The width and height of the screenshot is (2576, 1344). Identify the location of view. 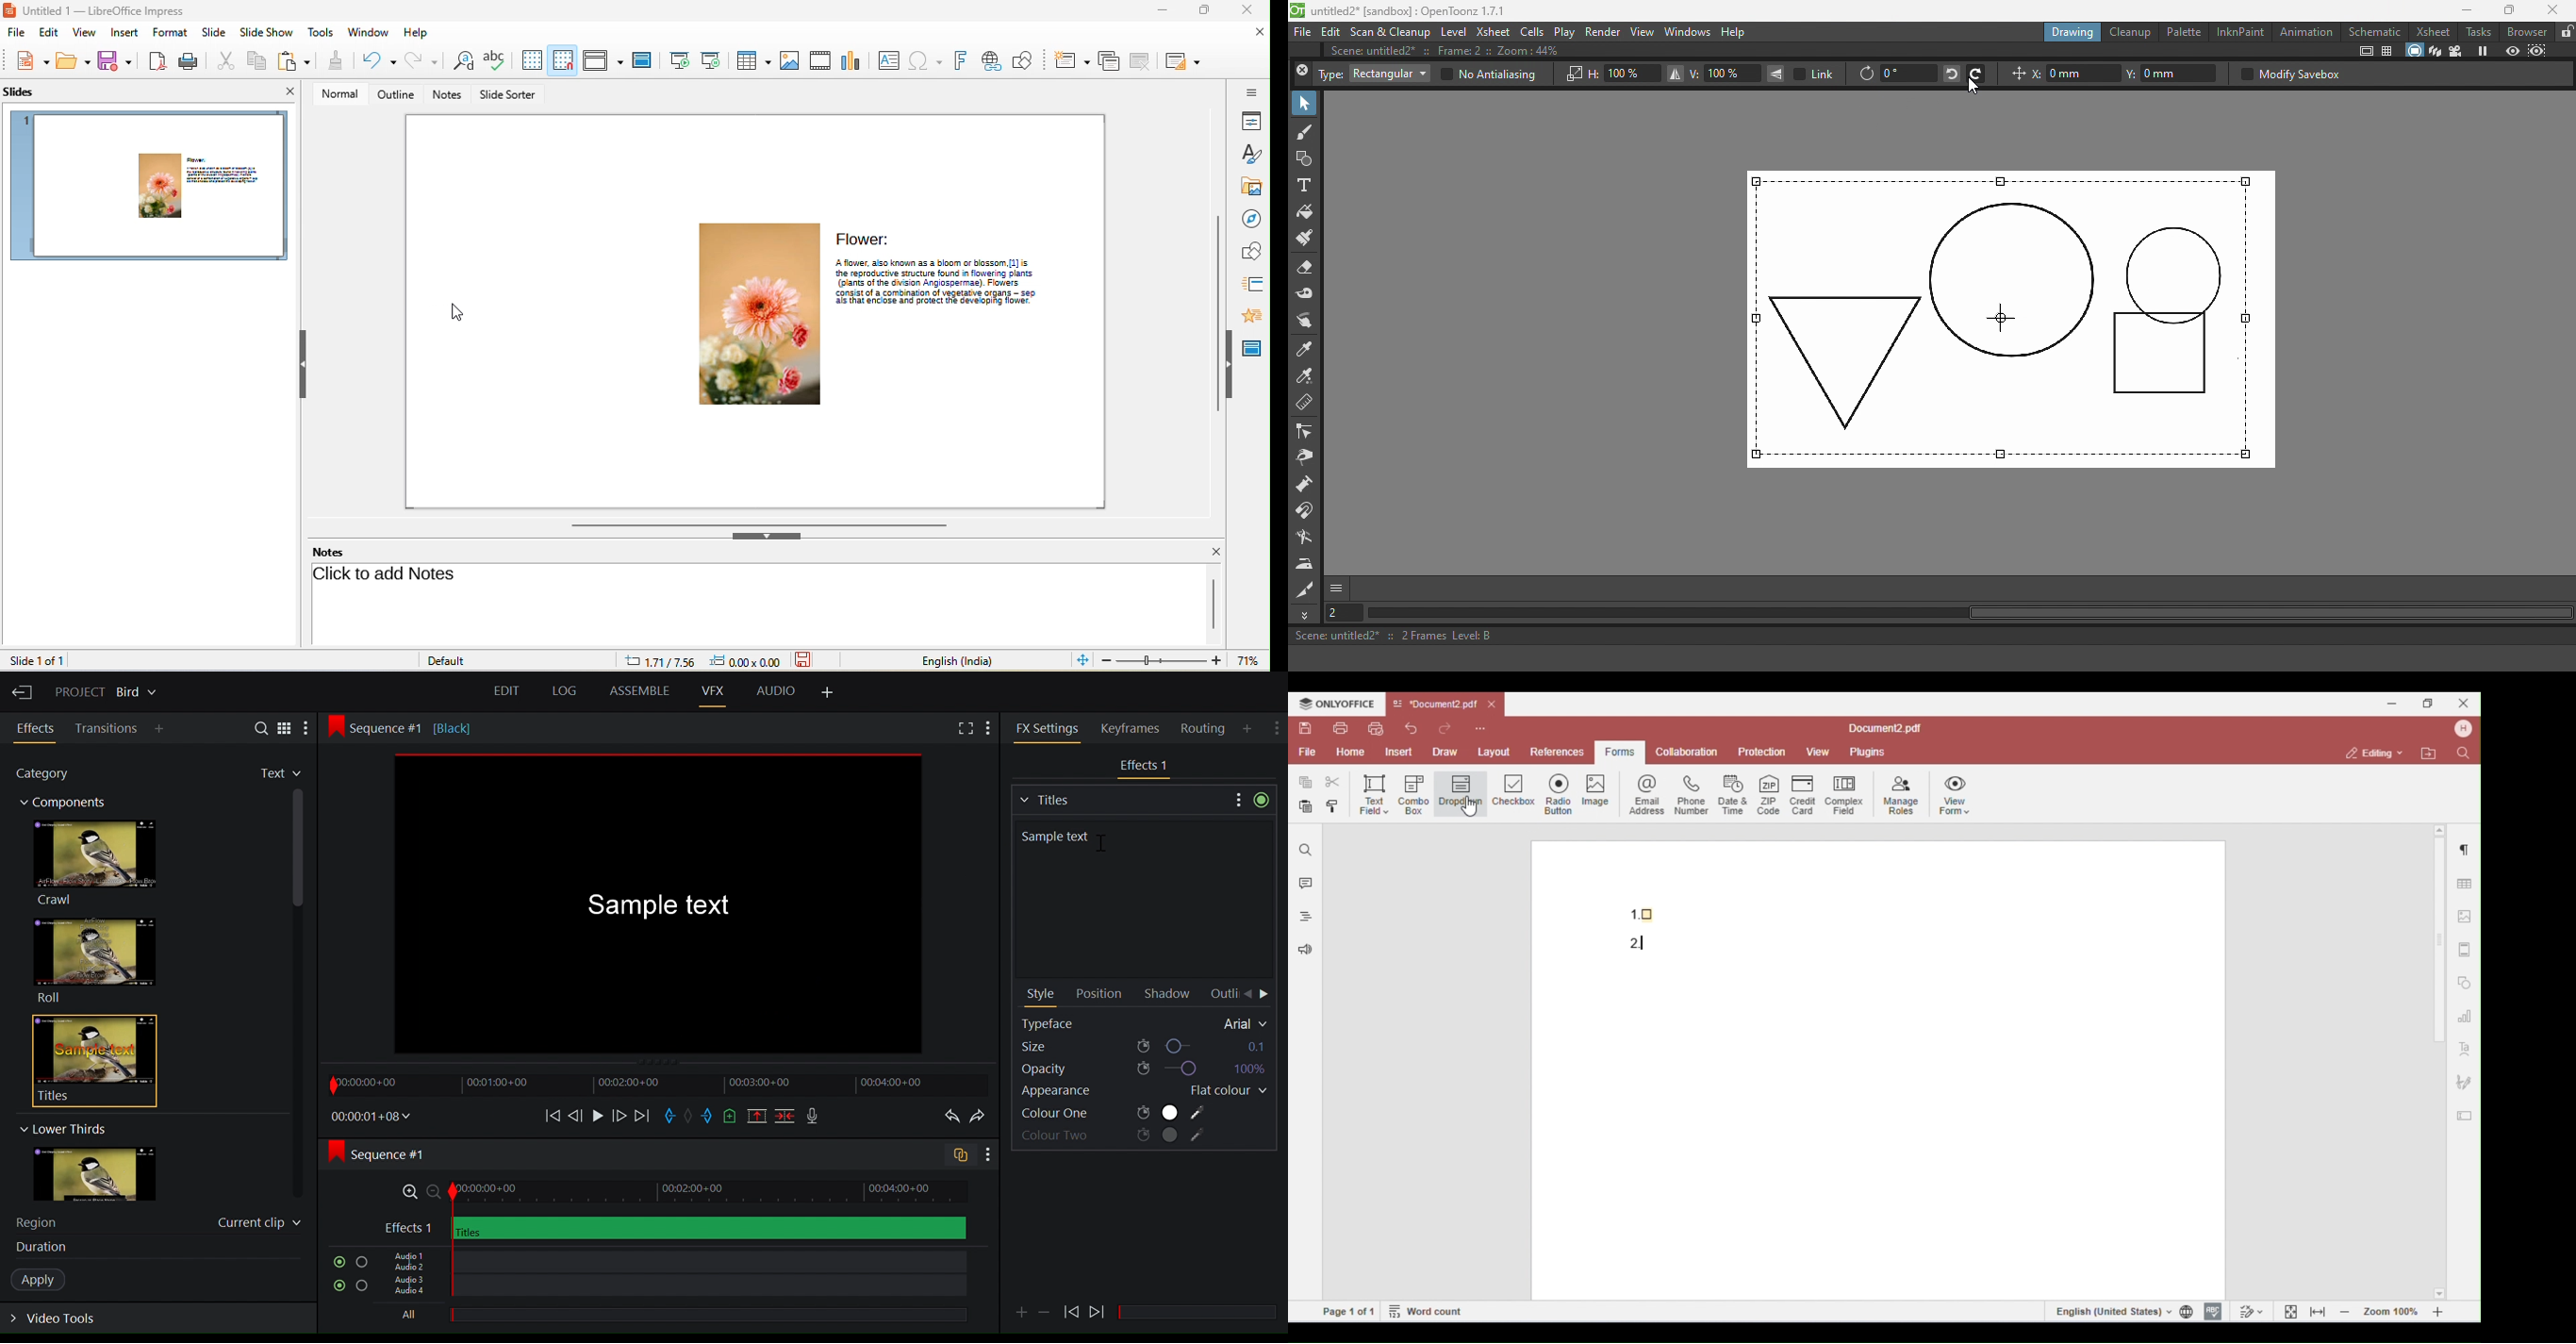
(84, 33).